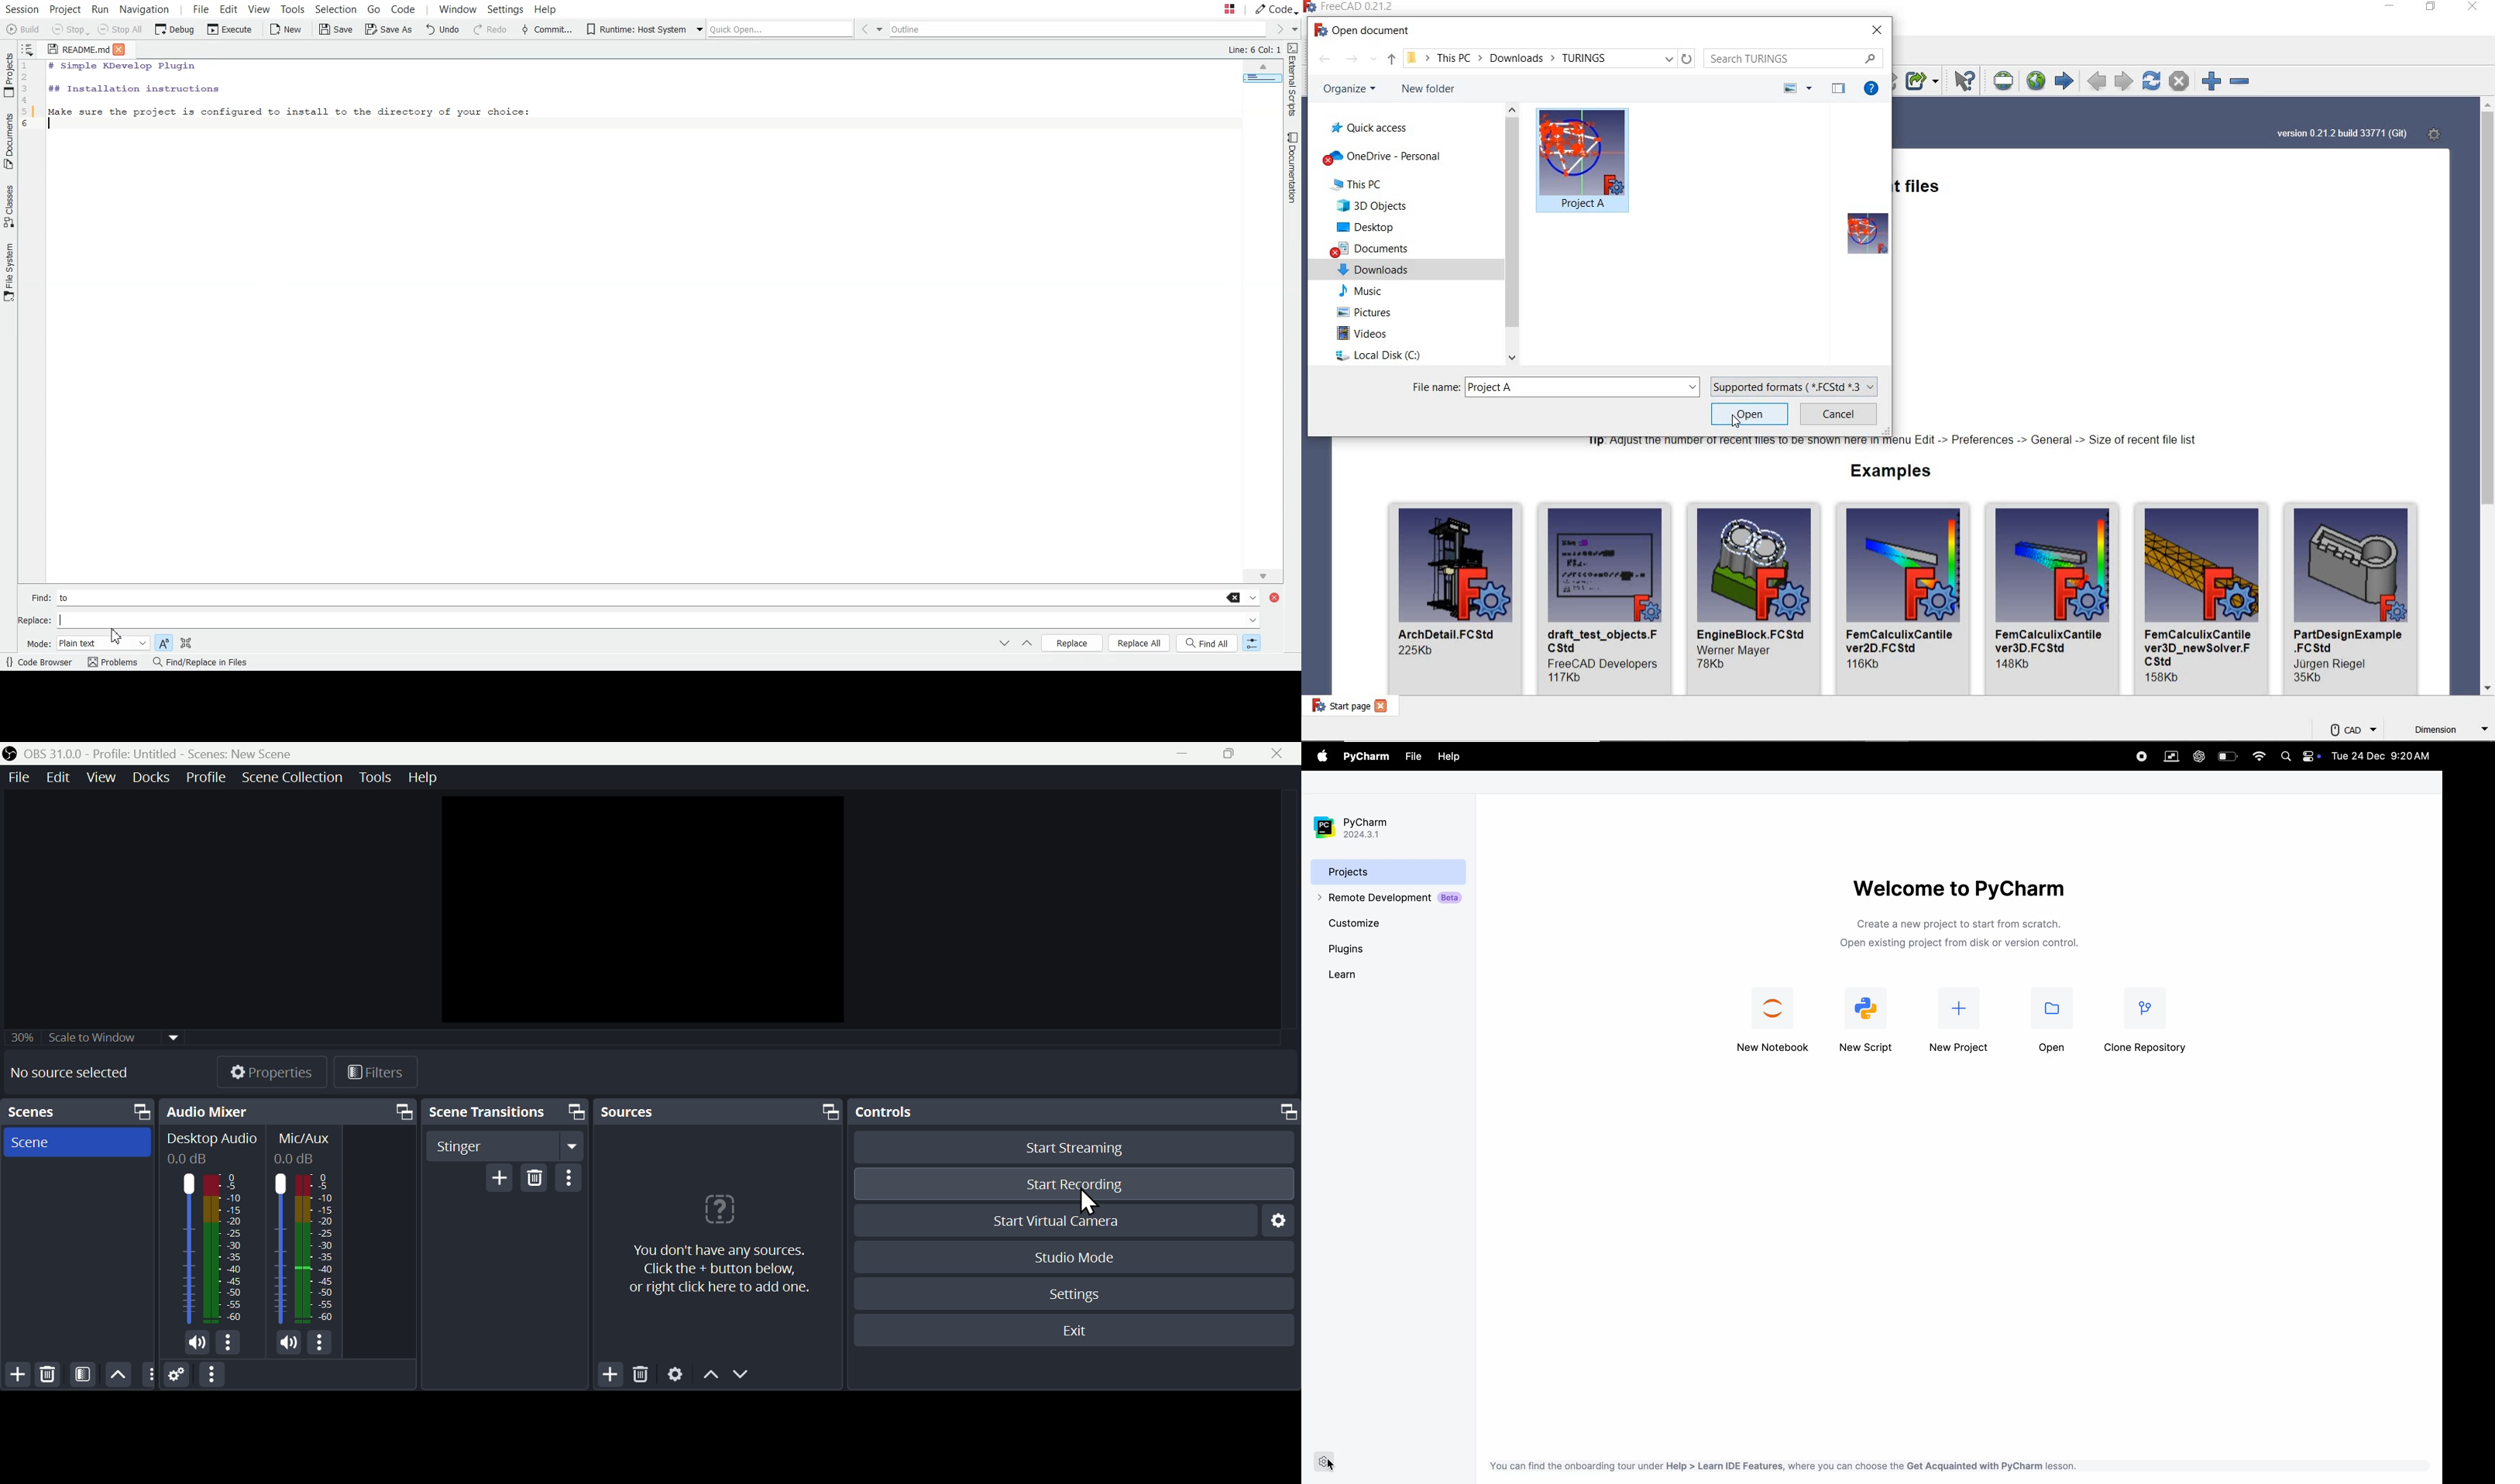 The width and height of the screenshot is (2520, 1484). What do you see at coordinates (1966, 82) in the screenshot?
I see `WHAT'S THIS?` at bounding box center [1966, 82].